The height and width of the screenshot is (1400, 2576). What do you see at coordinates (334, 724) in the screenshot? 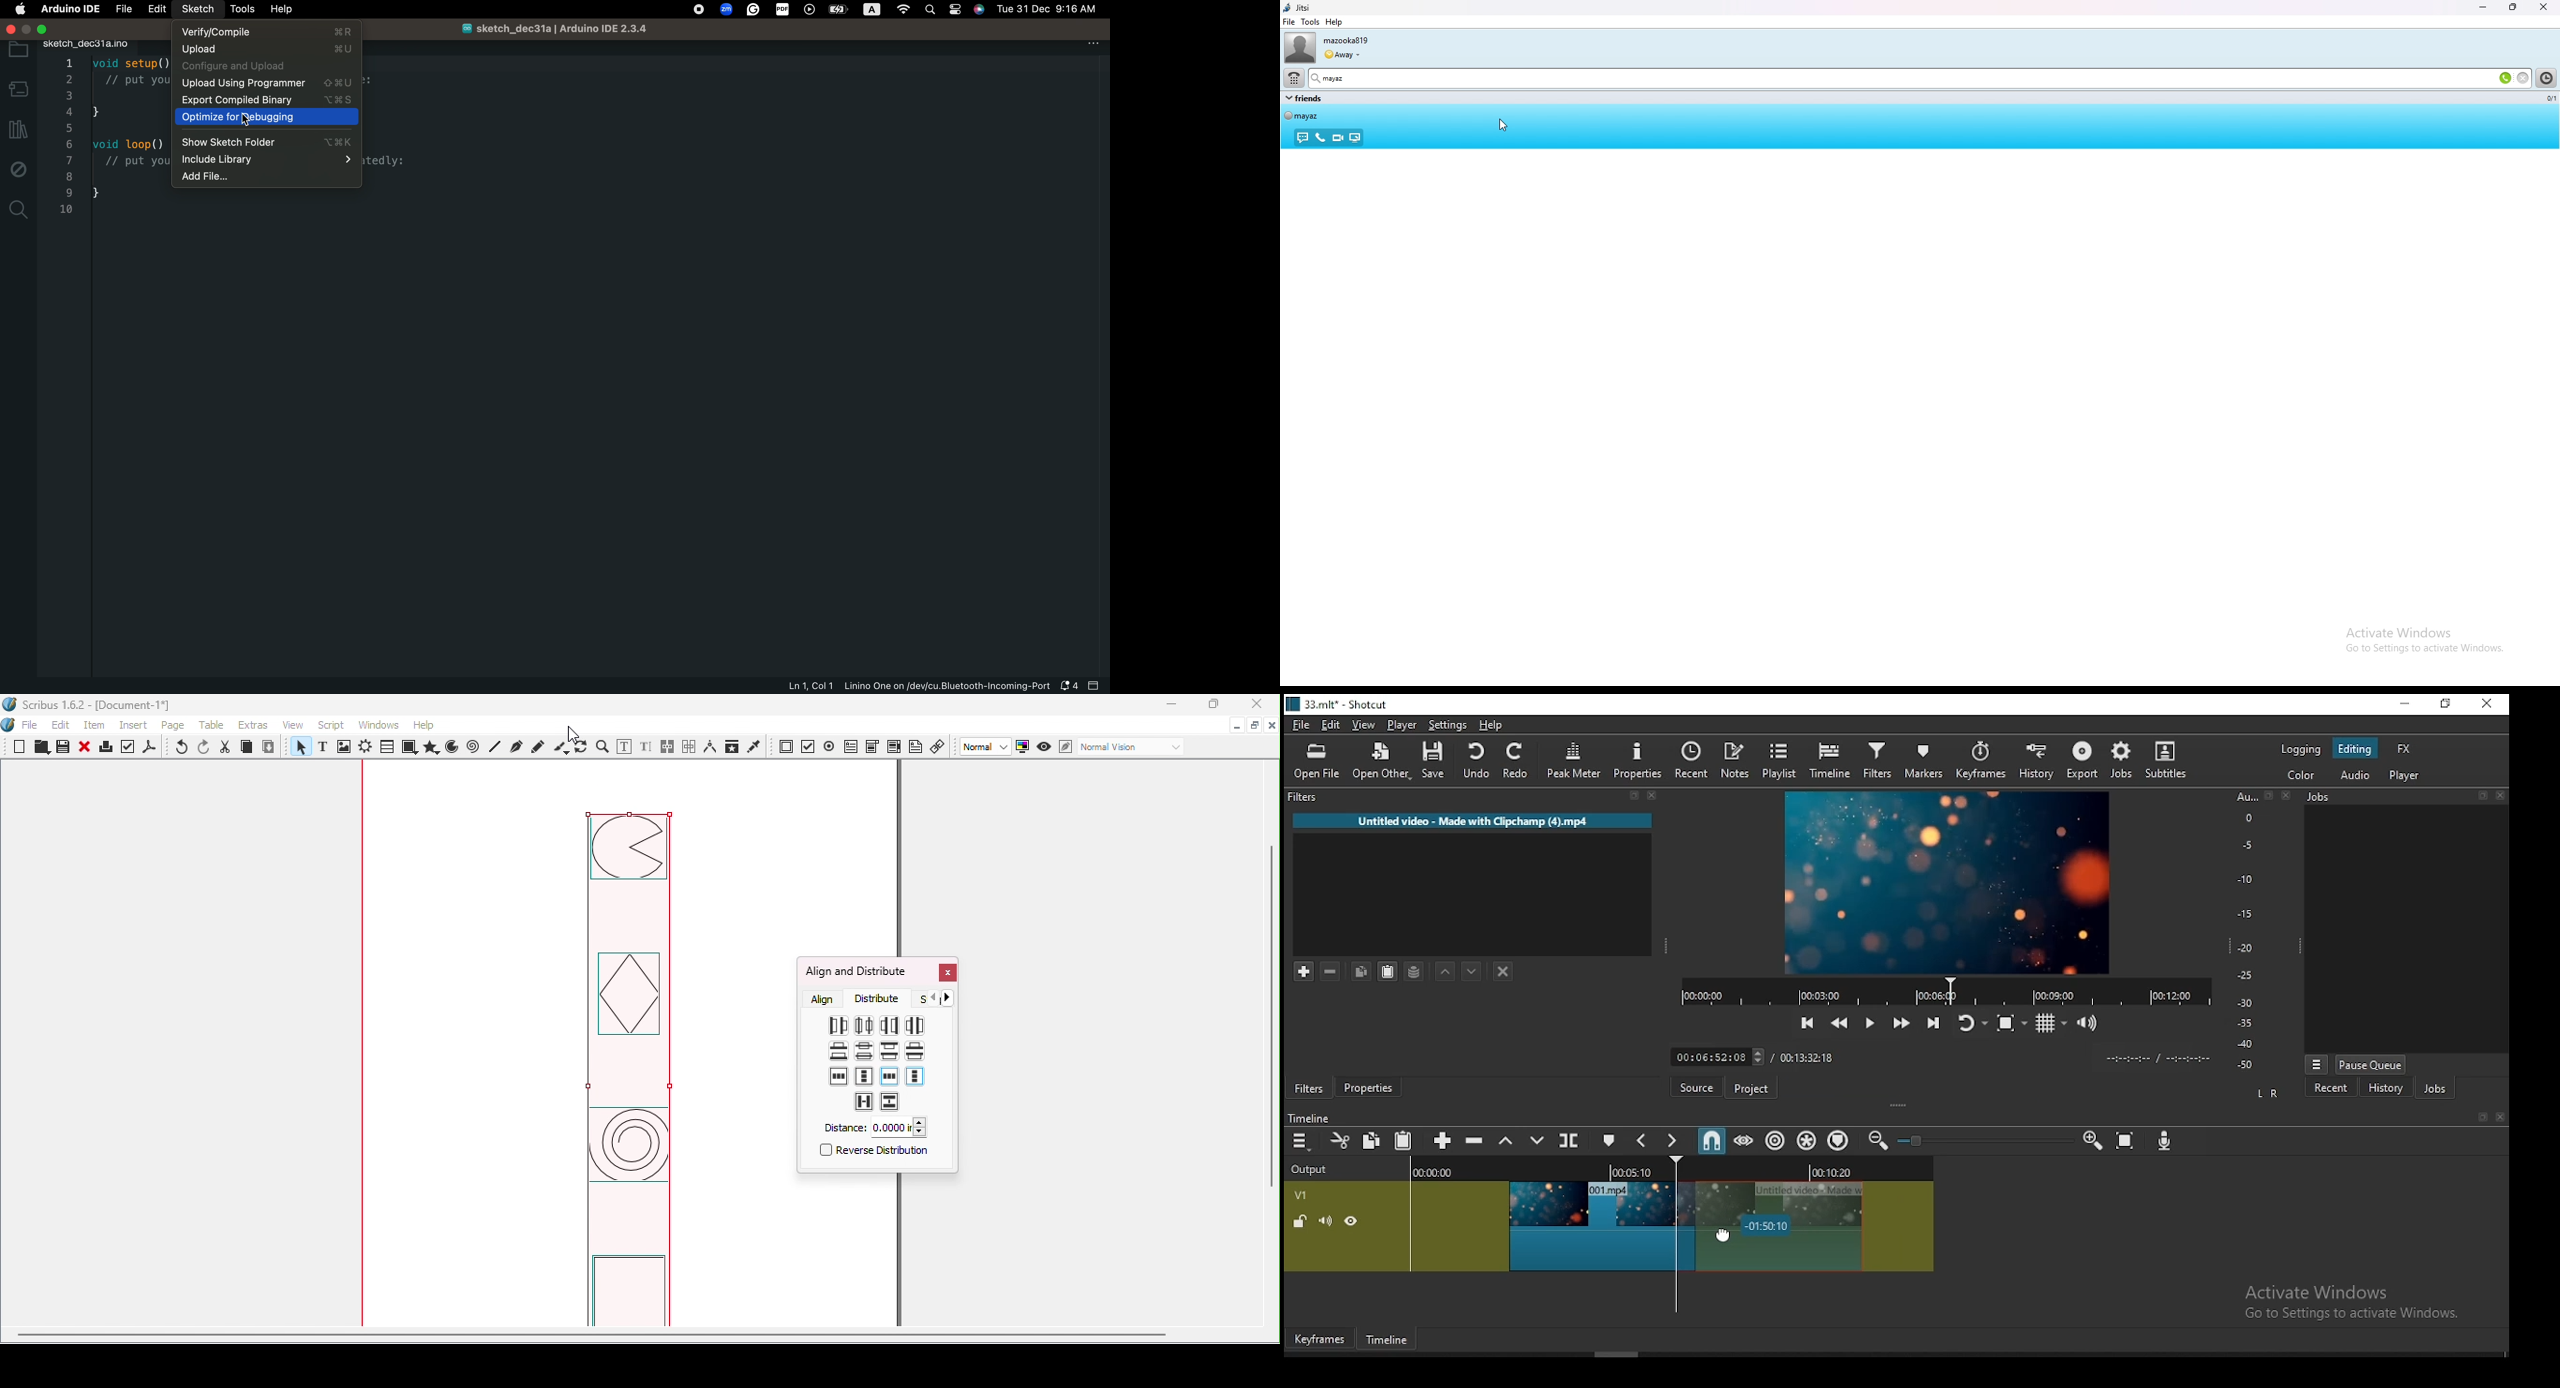
I see `Script` at bounding box center [334, 724].